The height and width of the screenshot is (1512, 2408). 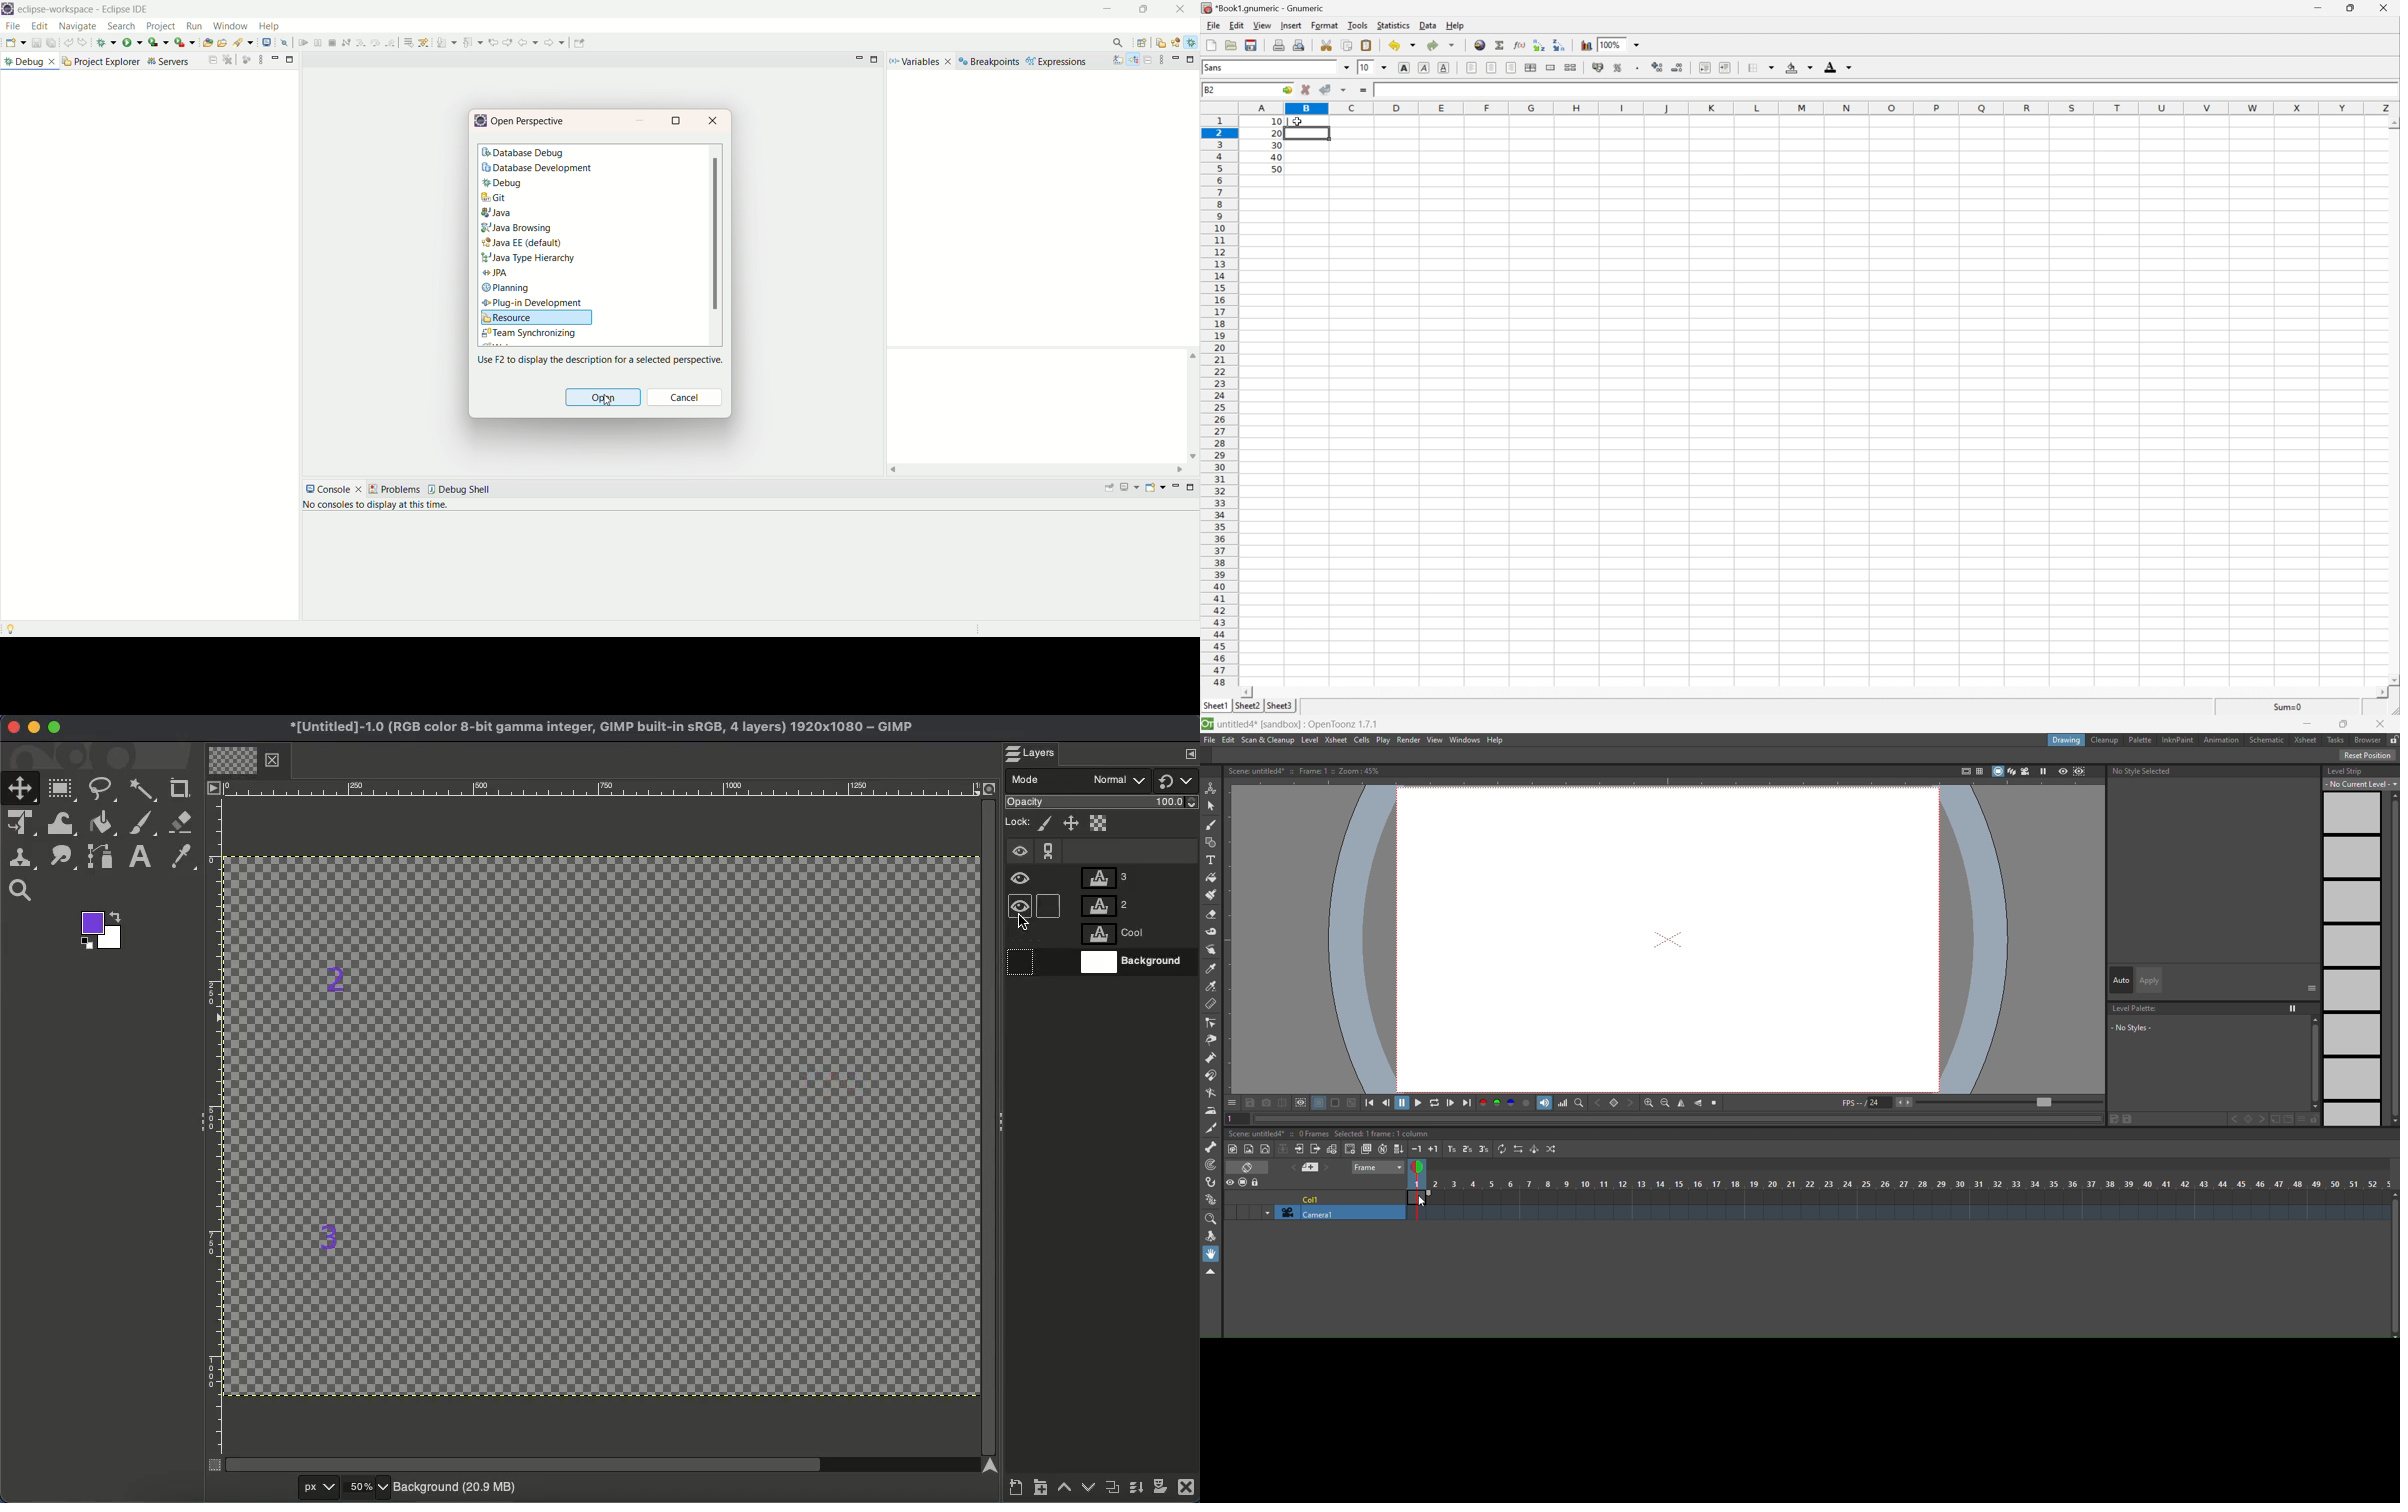 I want to click on style picker, so click(x=1212, y=969).